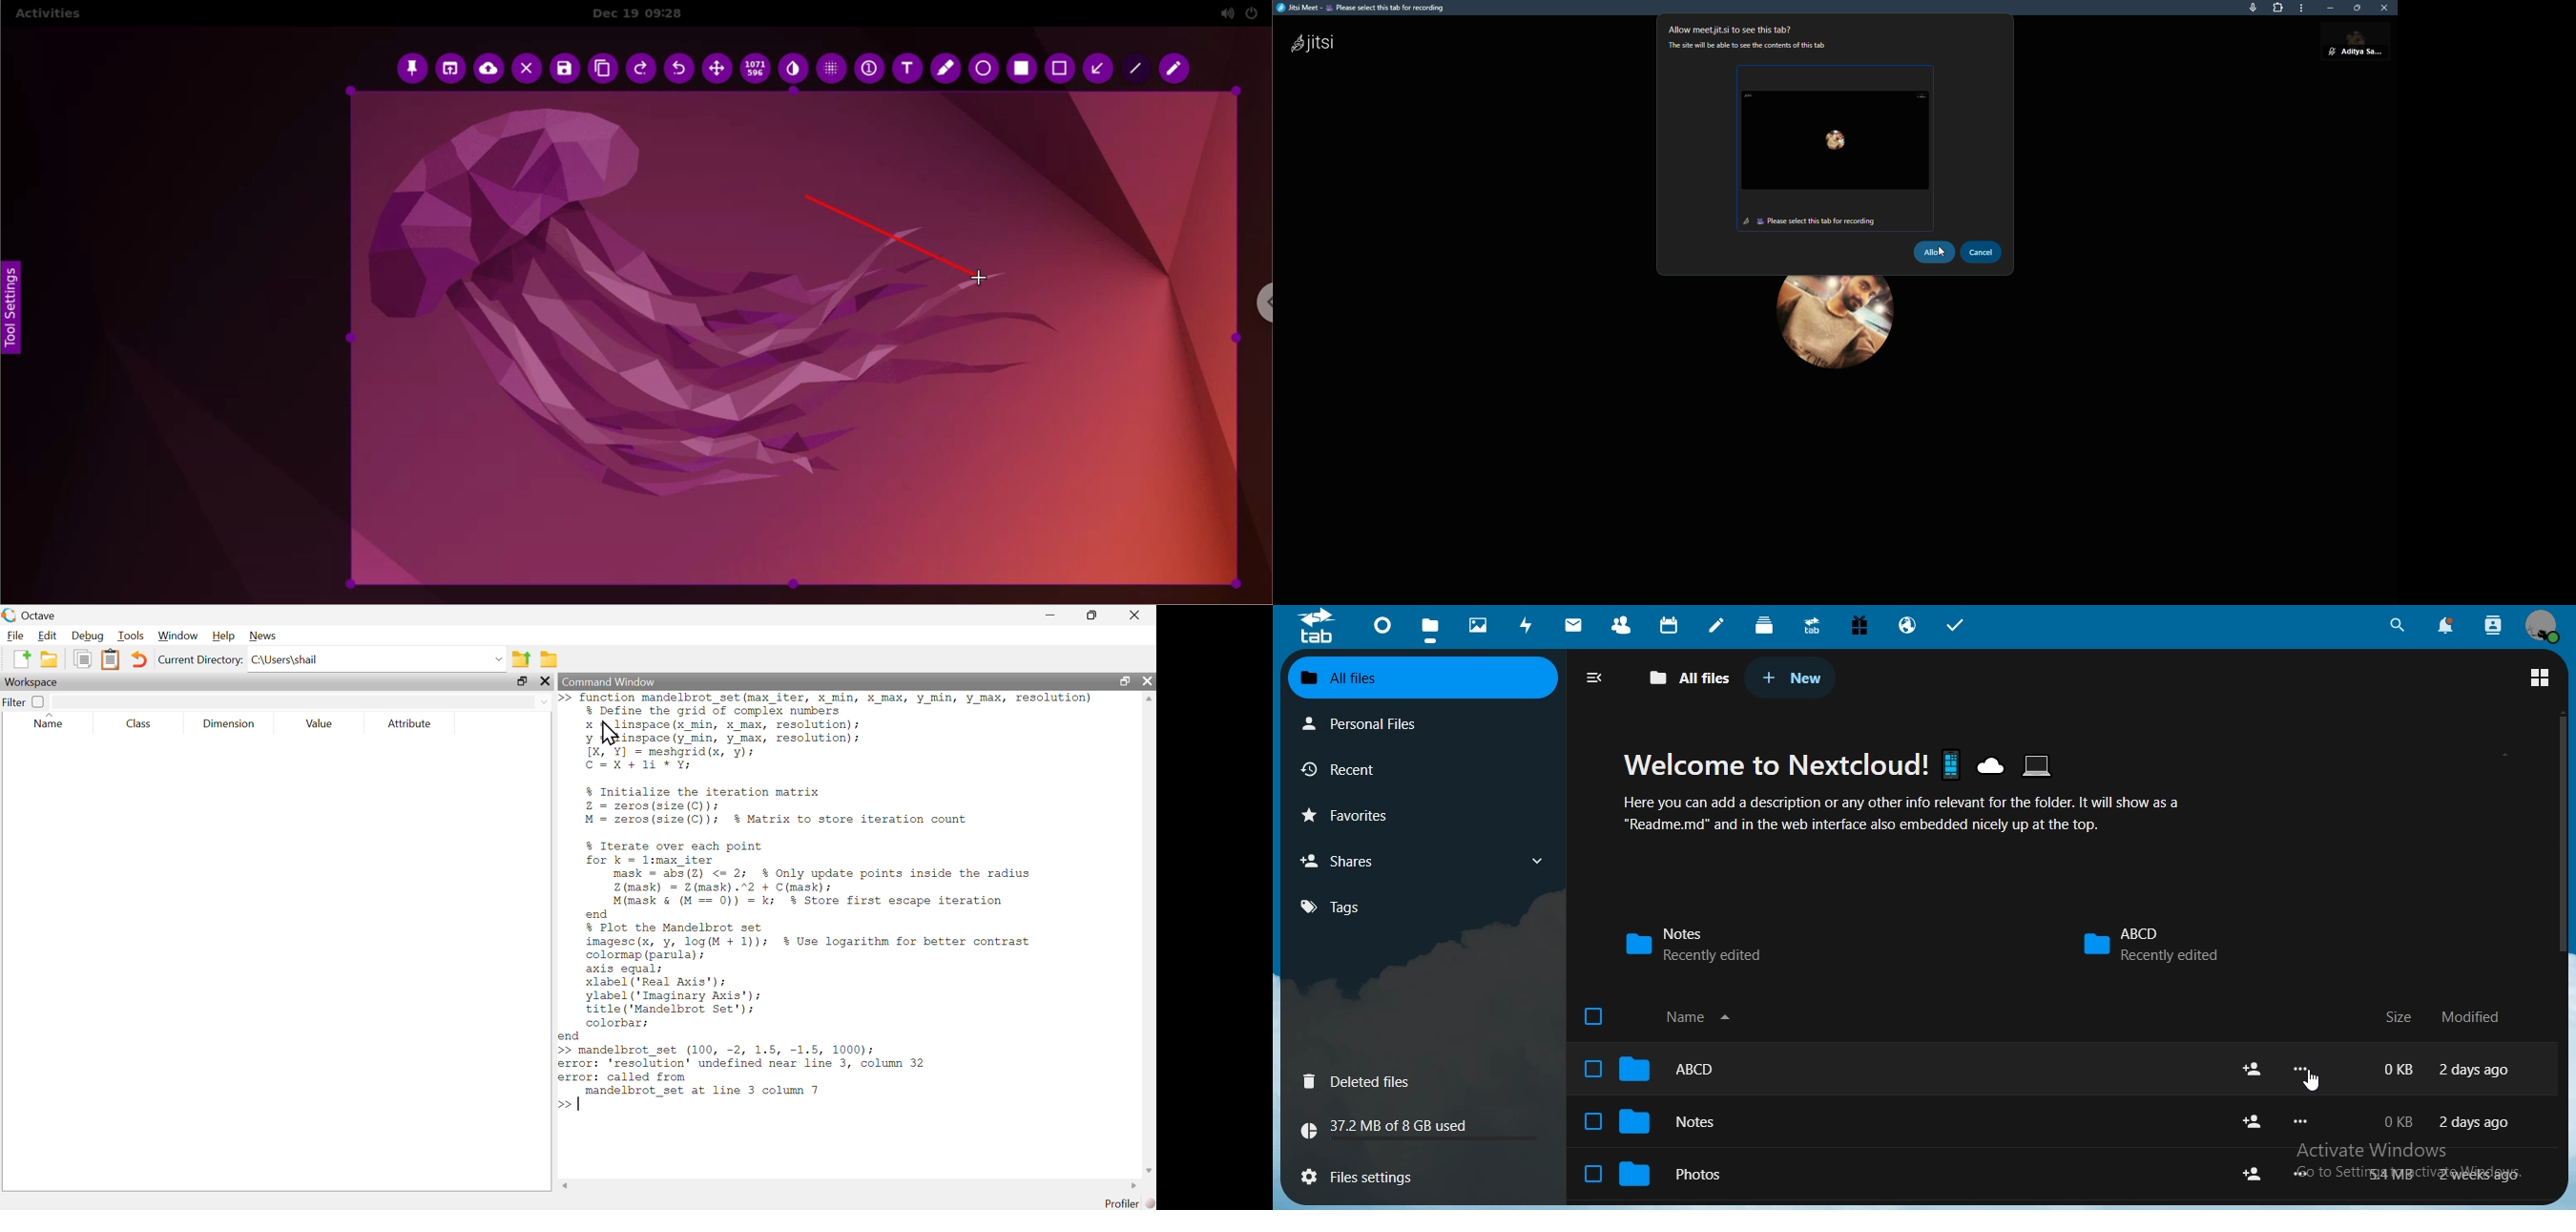 The image size is (2576, 1232). Describe the element at coordinates (1575, 624) in the screenshot. I see `mail` at that location.